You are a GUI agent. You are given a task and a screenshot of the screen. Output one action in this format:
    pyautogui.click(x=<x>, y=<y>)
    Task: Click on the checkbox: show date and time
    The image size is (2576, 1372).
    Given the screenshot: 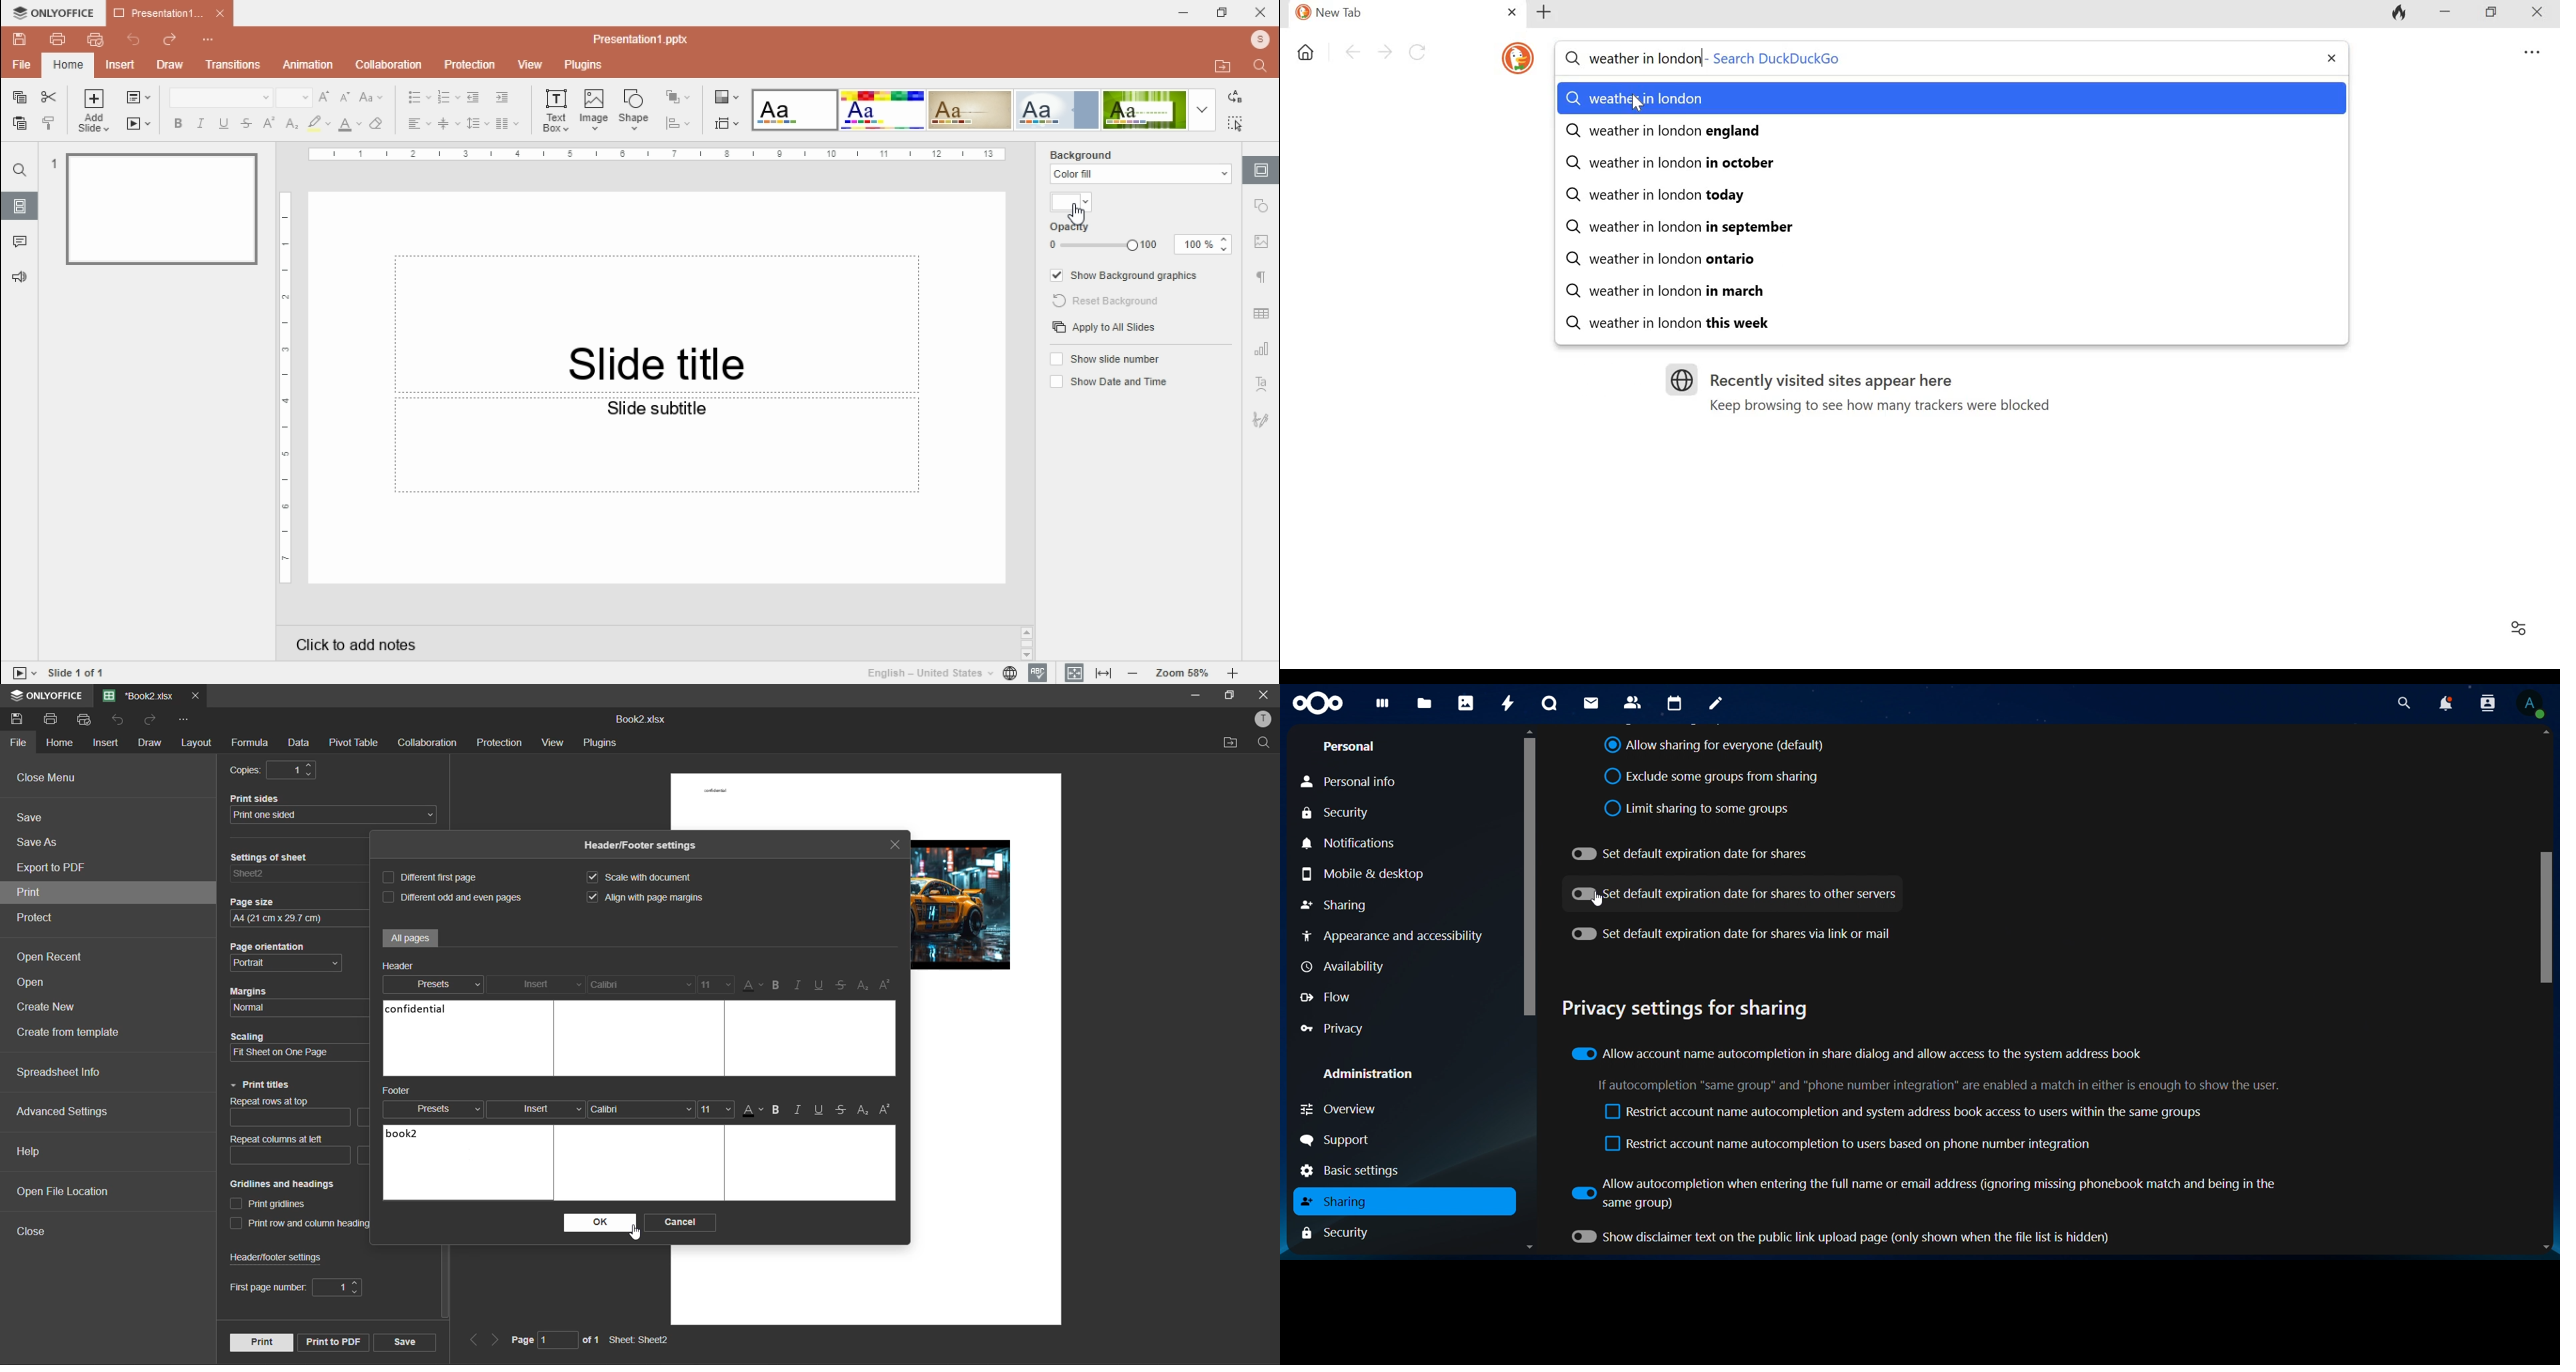 What is the action you would take?
    pyautogui.click(x=1107, y=380)
    